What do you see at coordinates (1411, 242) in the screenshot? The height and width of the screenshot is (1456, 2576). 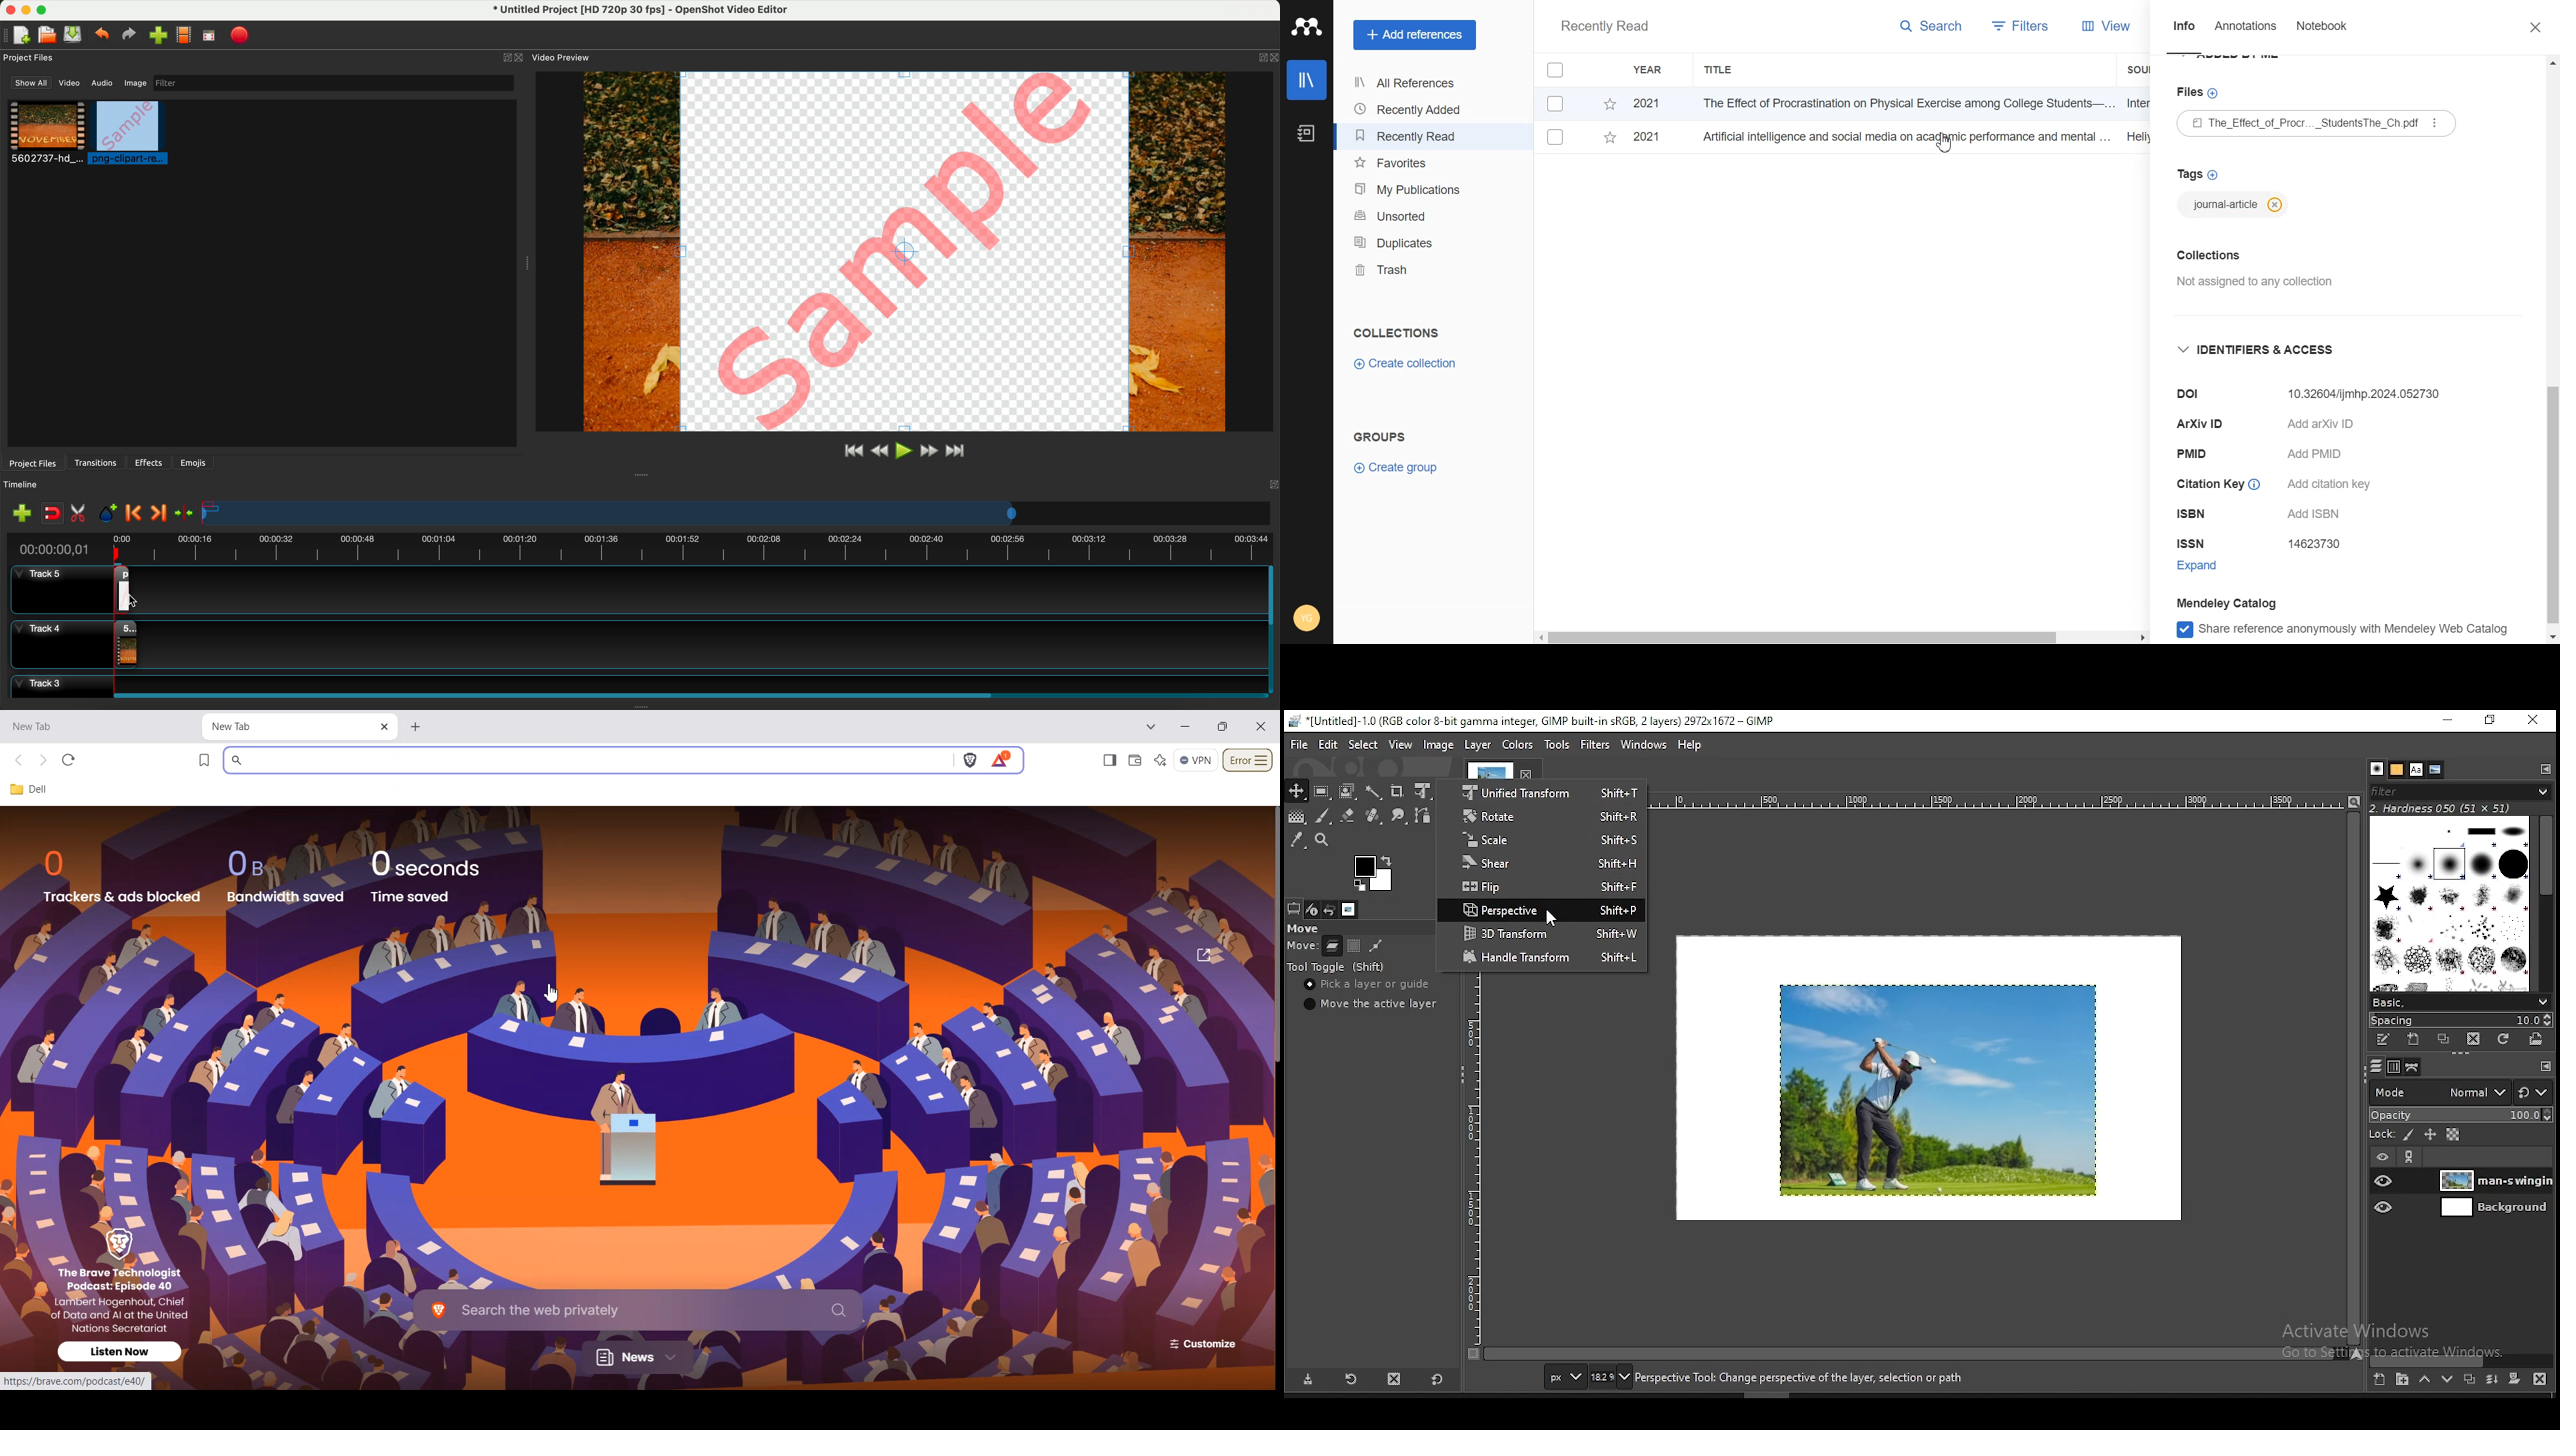 I see `Duplicates` at bounding box center [1411, 242].